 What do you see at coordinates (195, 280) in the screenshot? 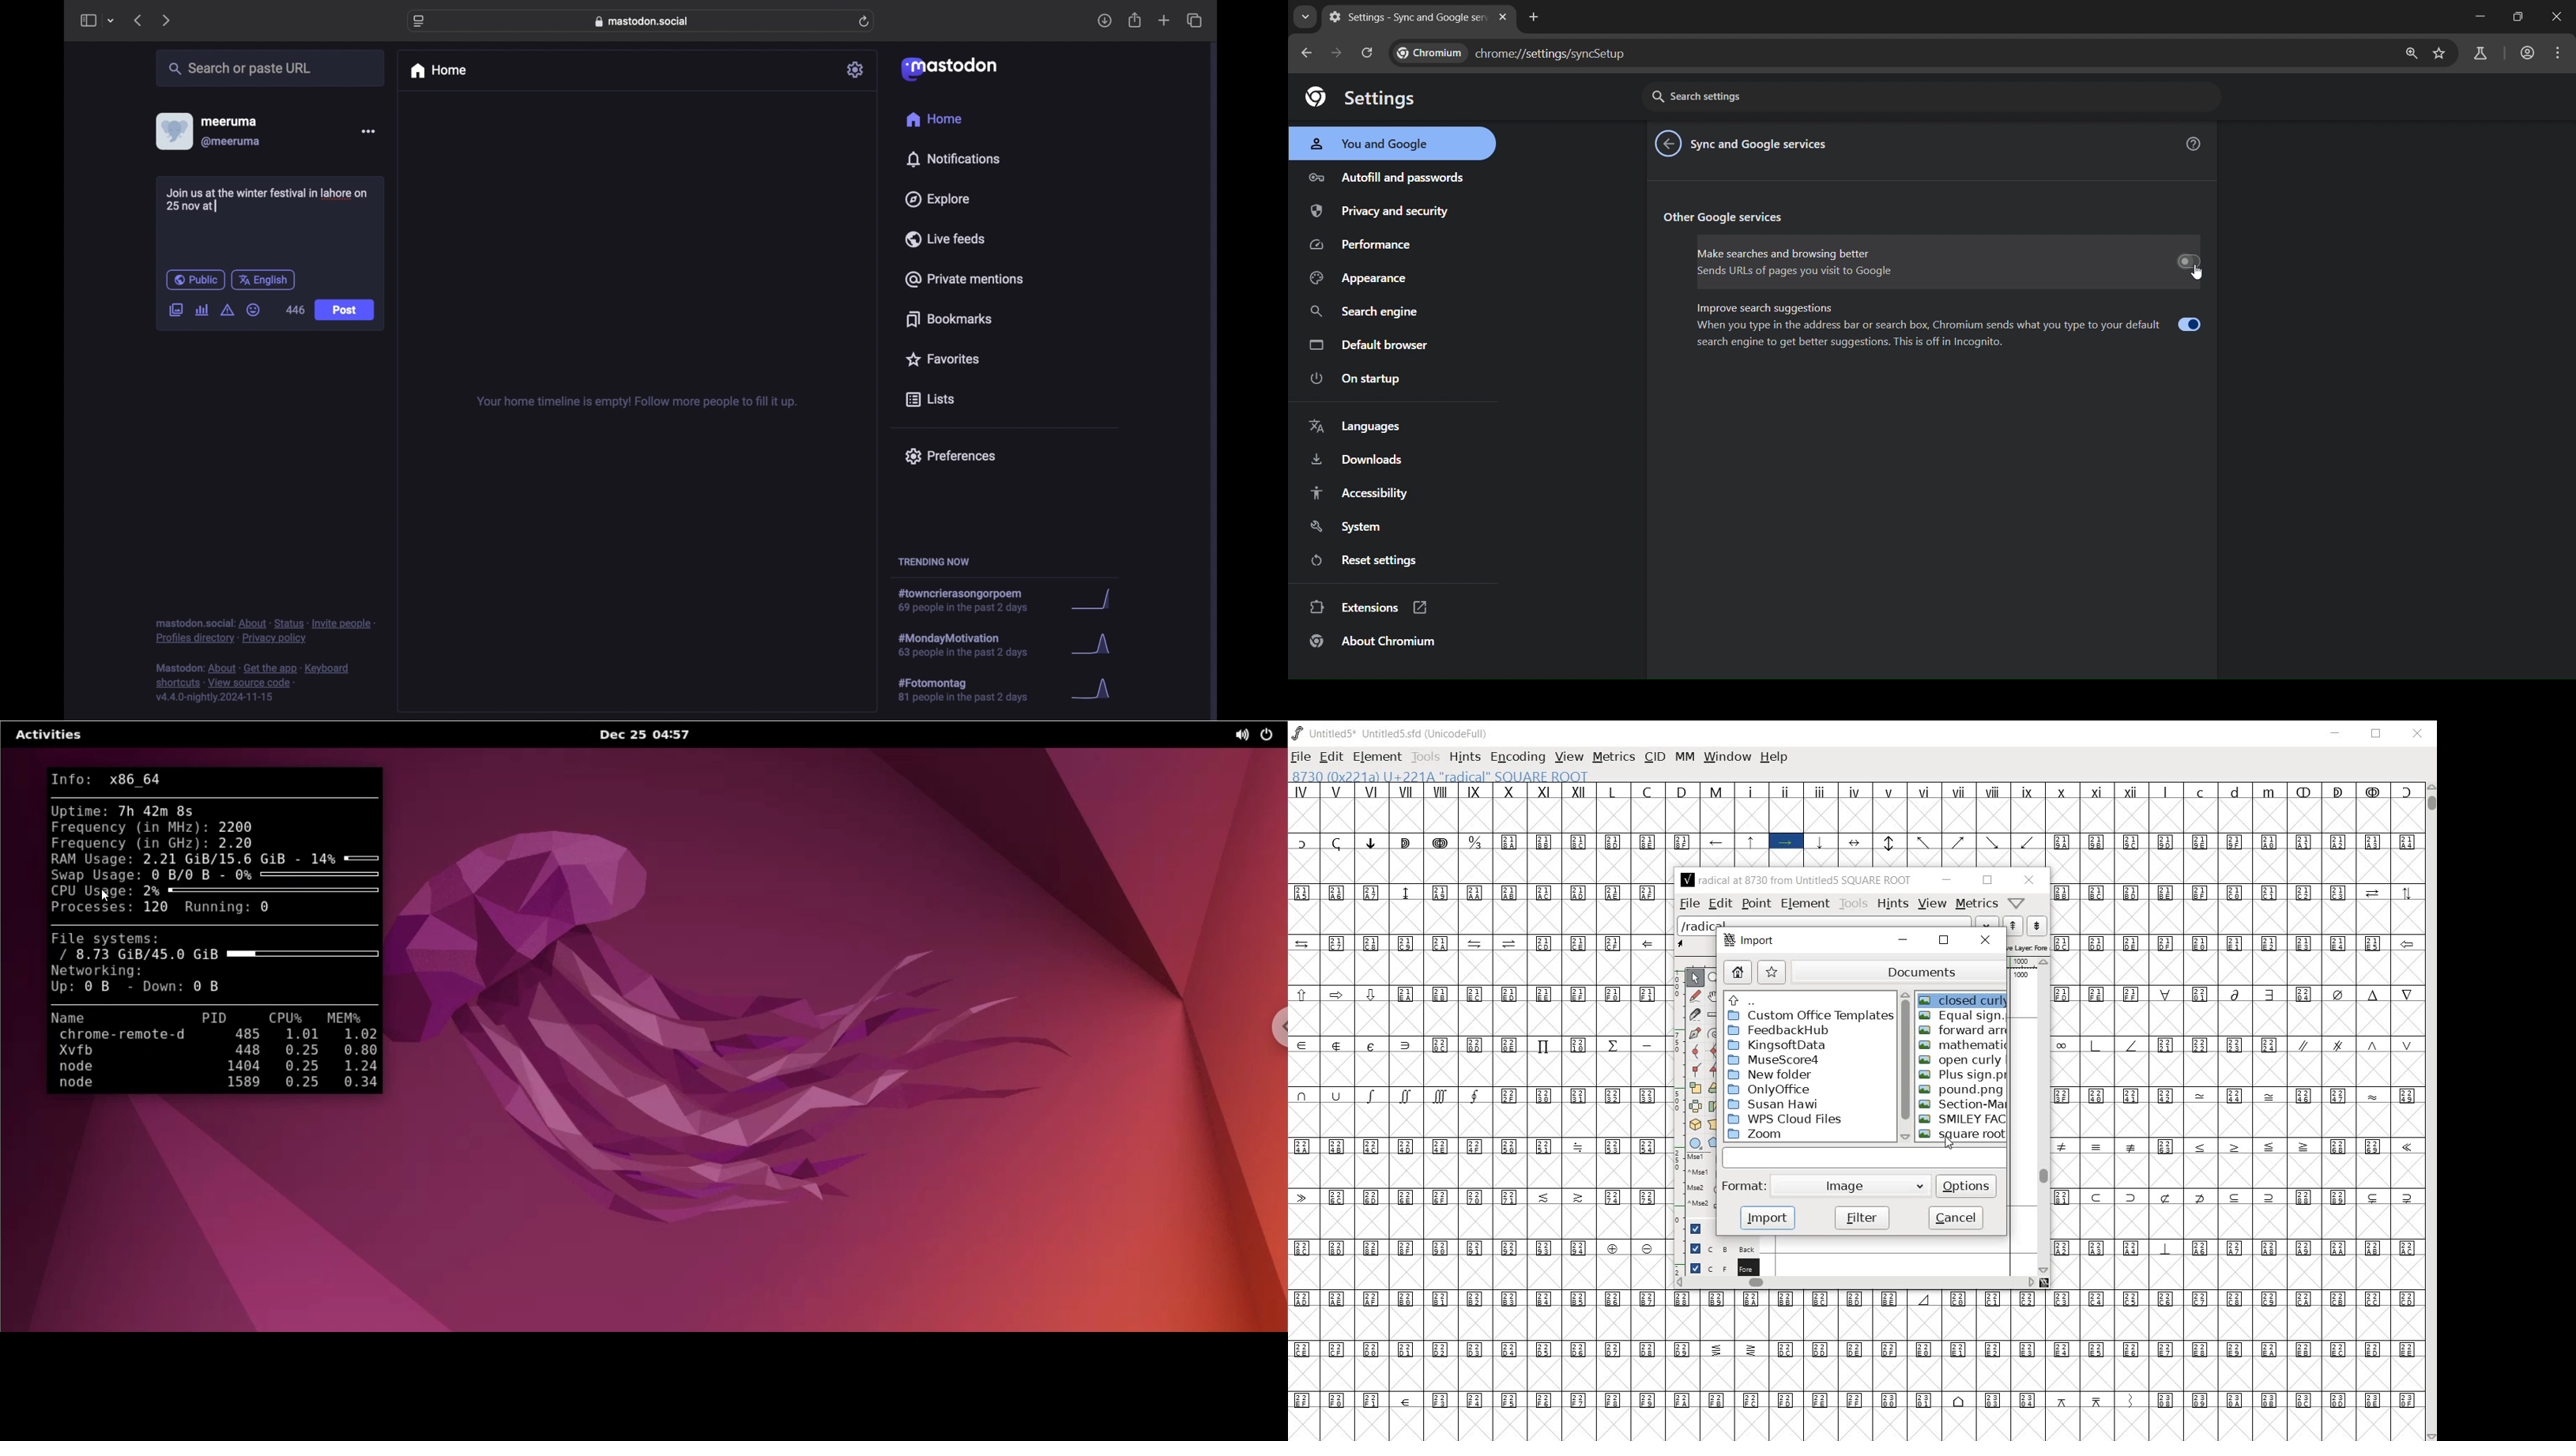
I see `public` at bounding box center [195, 280].